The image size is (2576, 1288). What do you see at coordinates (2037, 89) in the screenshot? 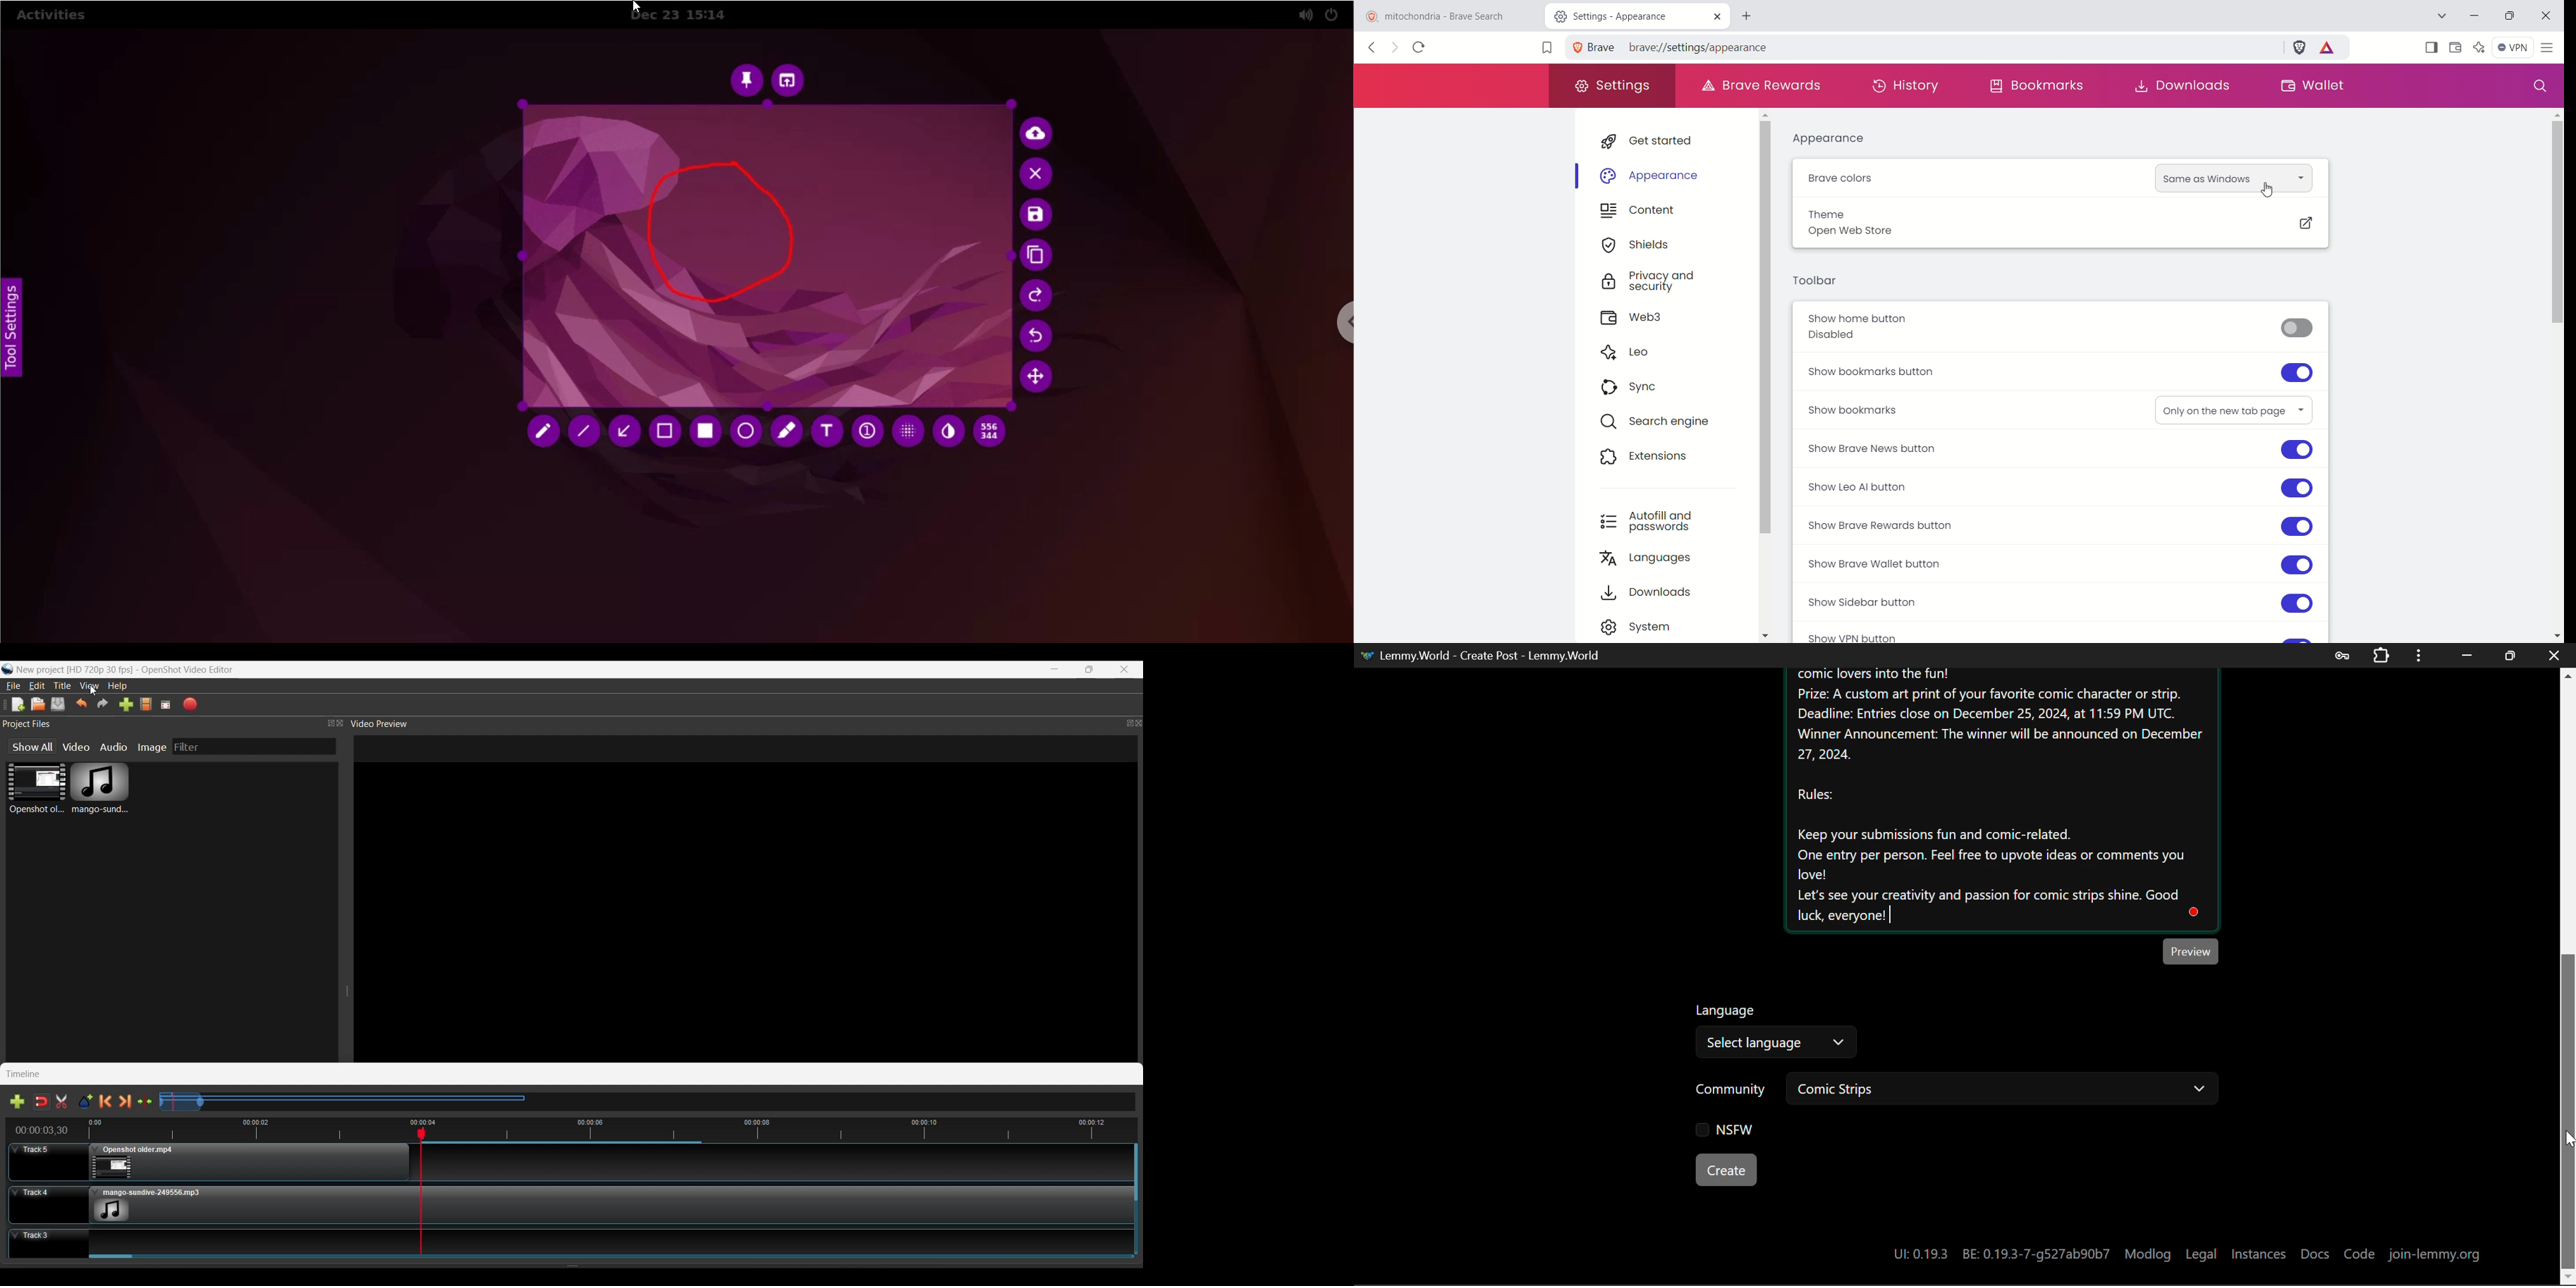
I see `bookmarks` at bounding box center [2037, 89].